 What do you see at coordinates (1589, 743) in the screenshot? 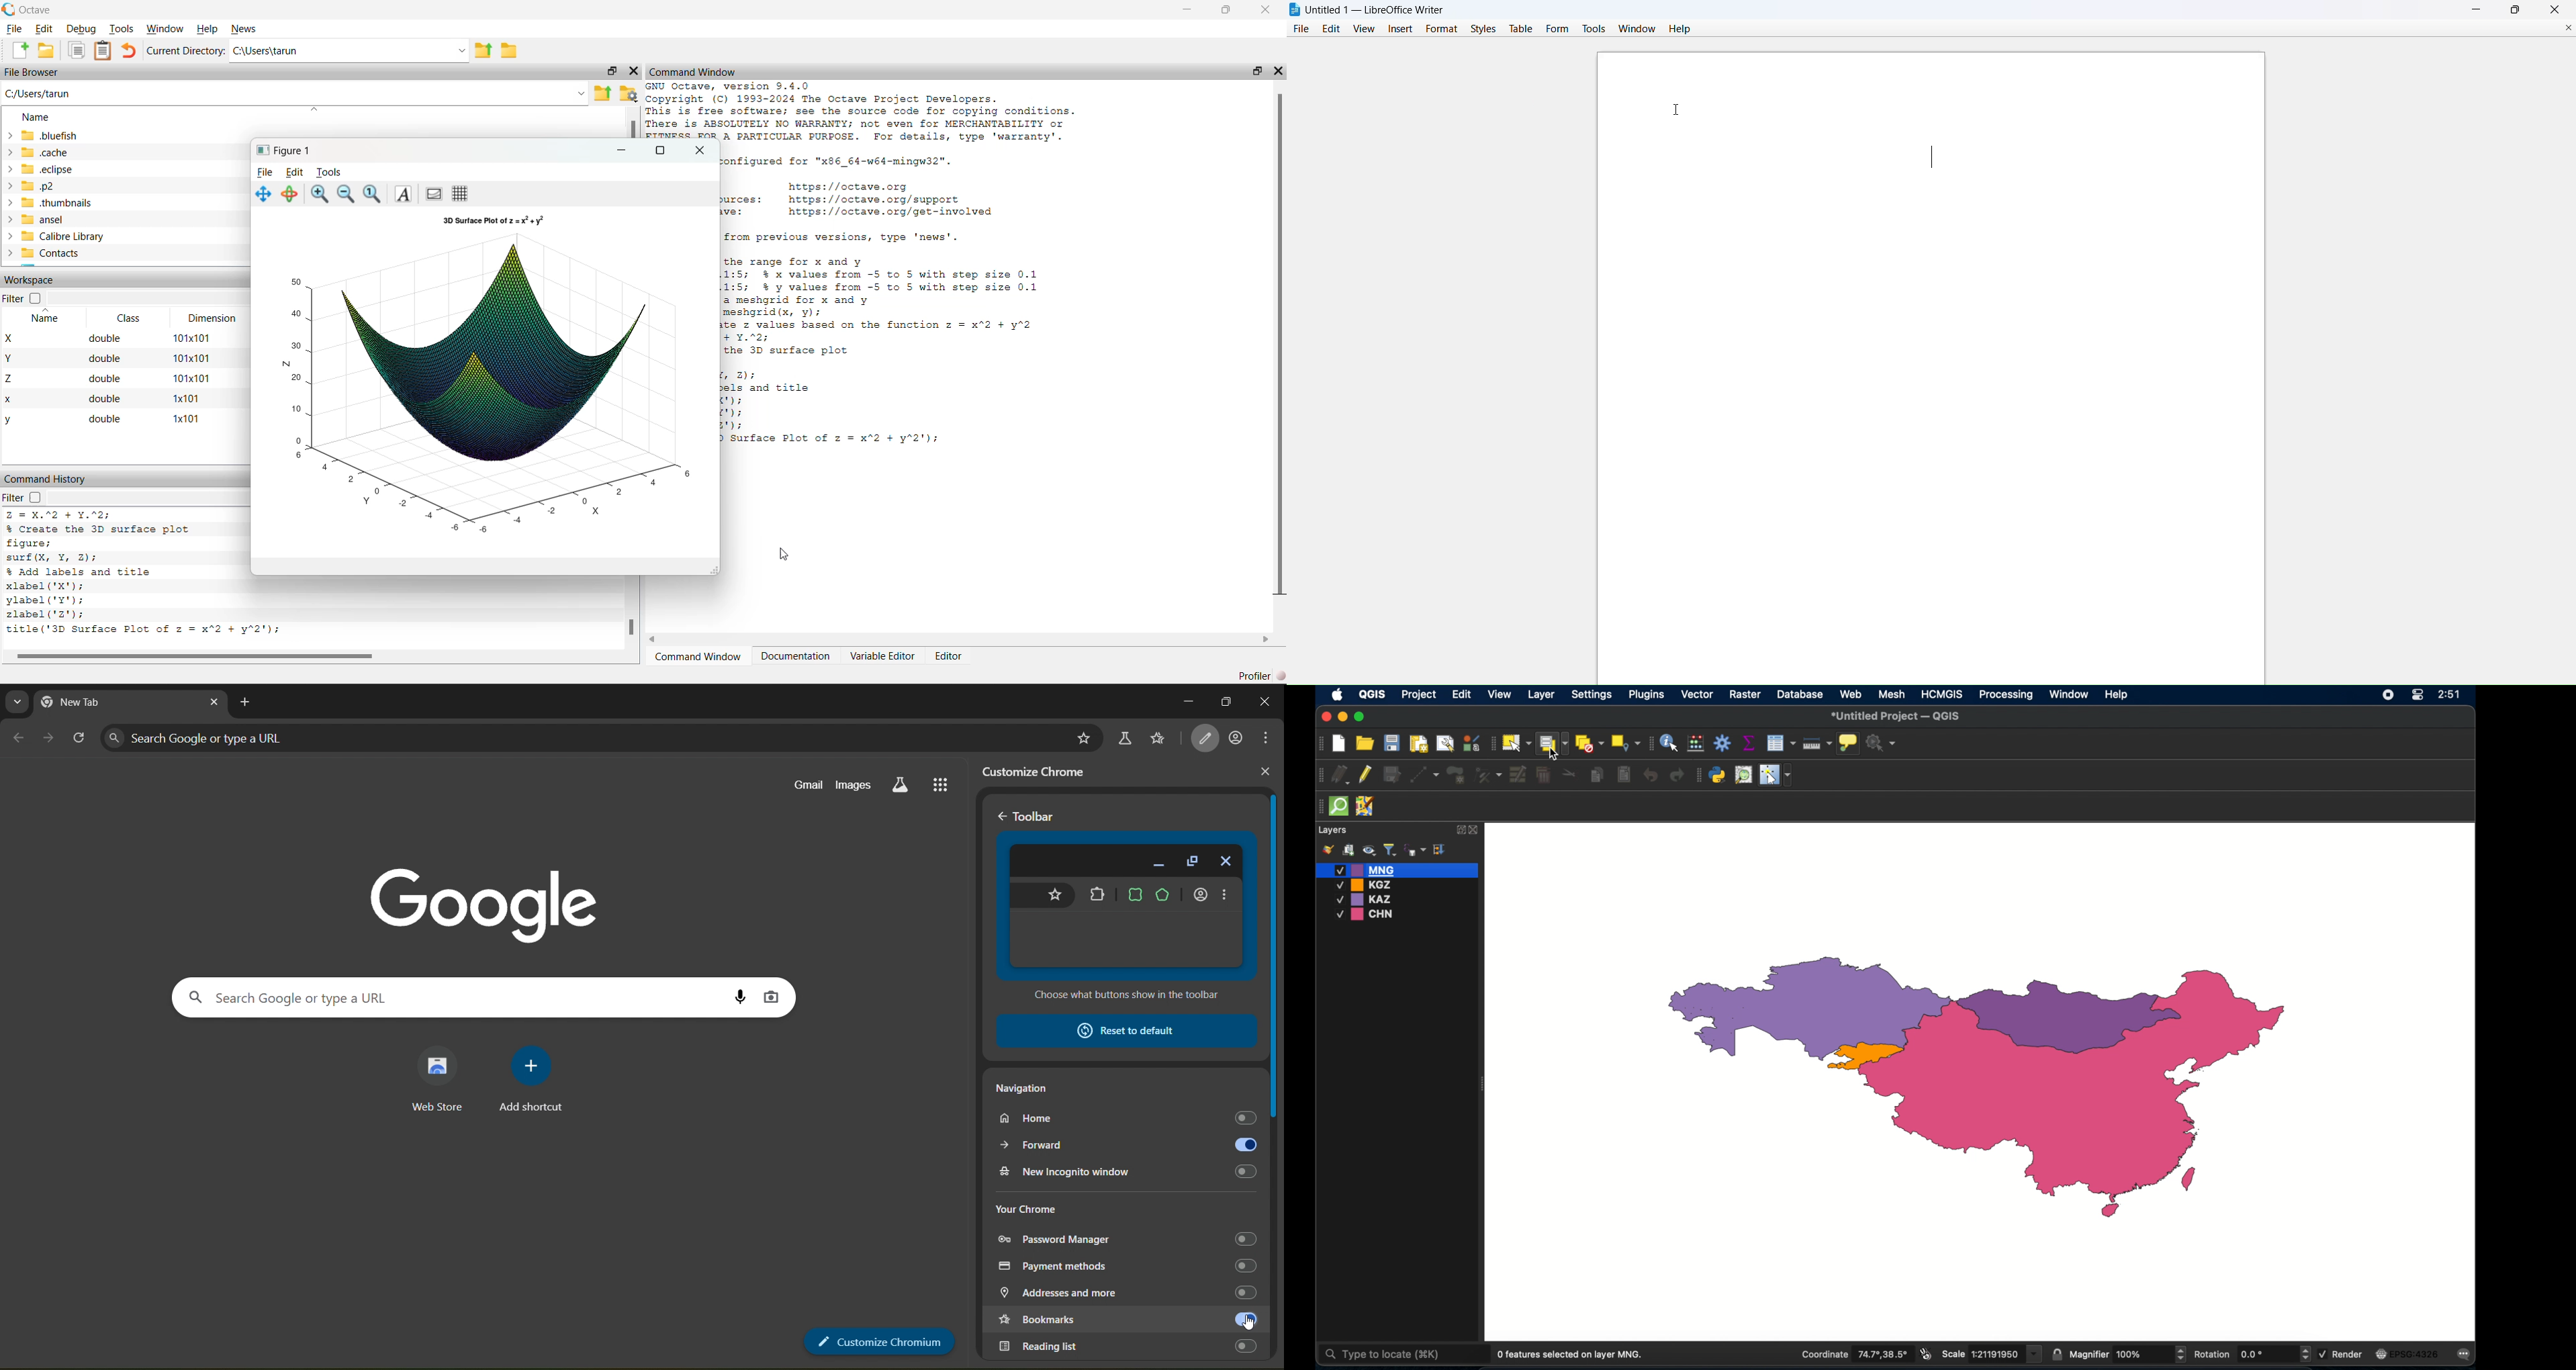
I see `deselect all features` at bounding box center [1589, 743].